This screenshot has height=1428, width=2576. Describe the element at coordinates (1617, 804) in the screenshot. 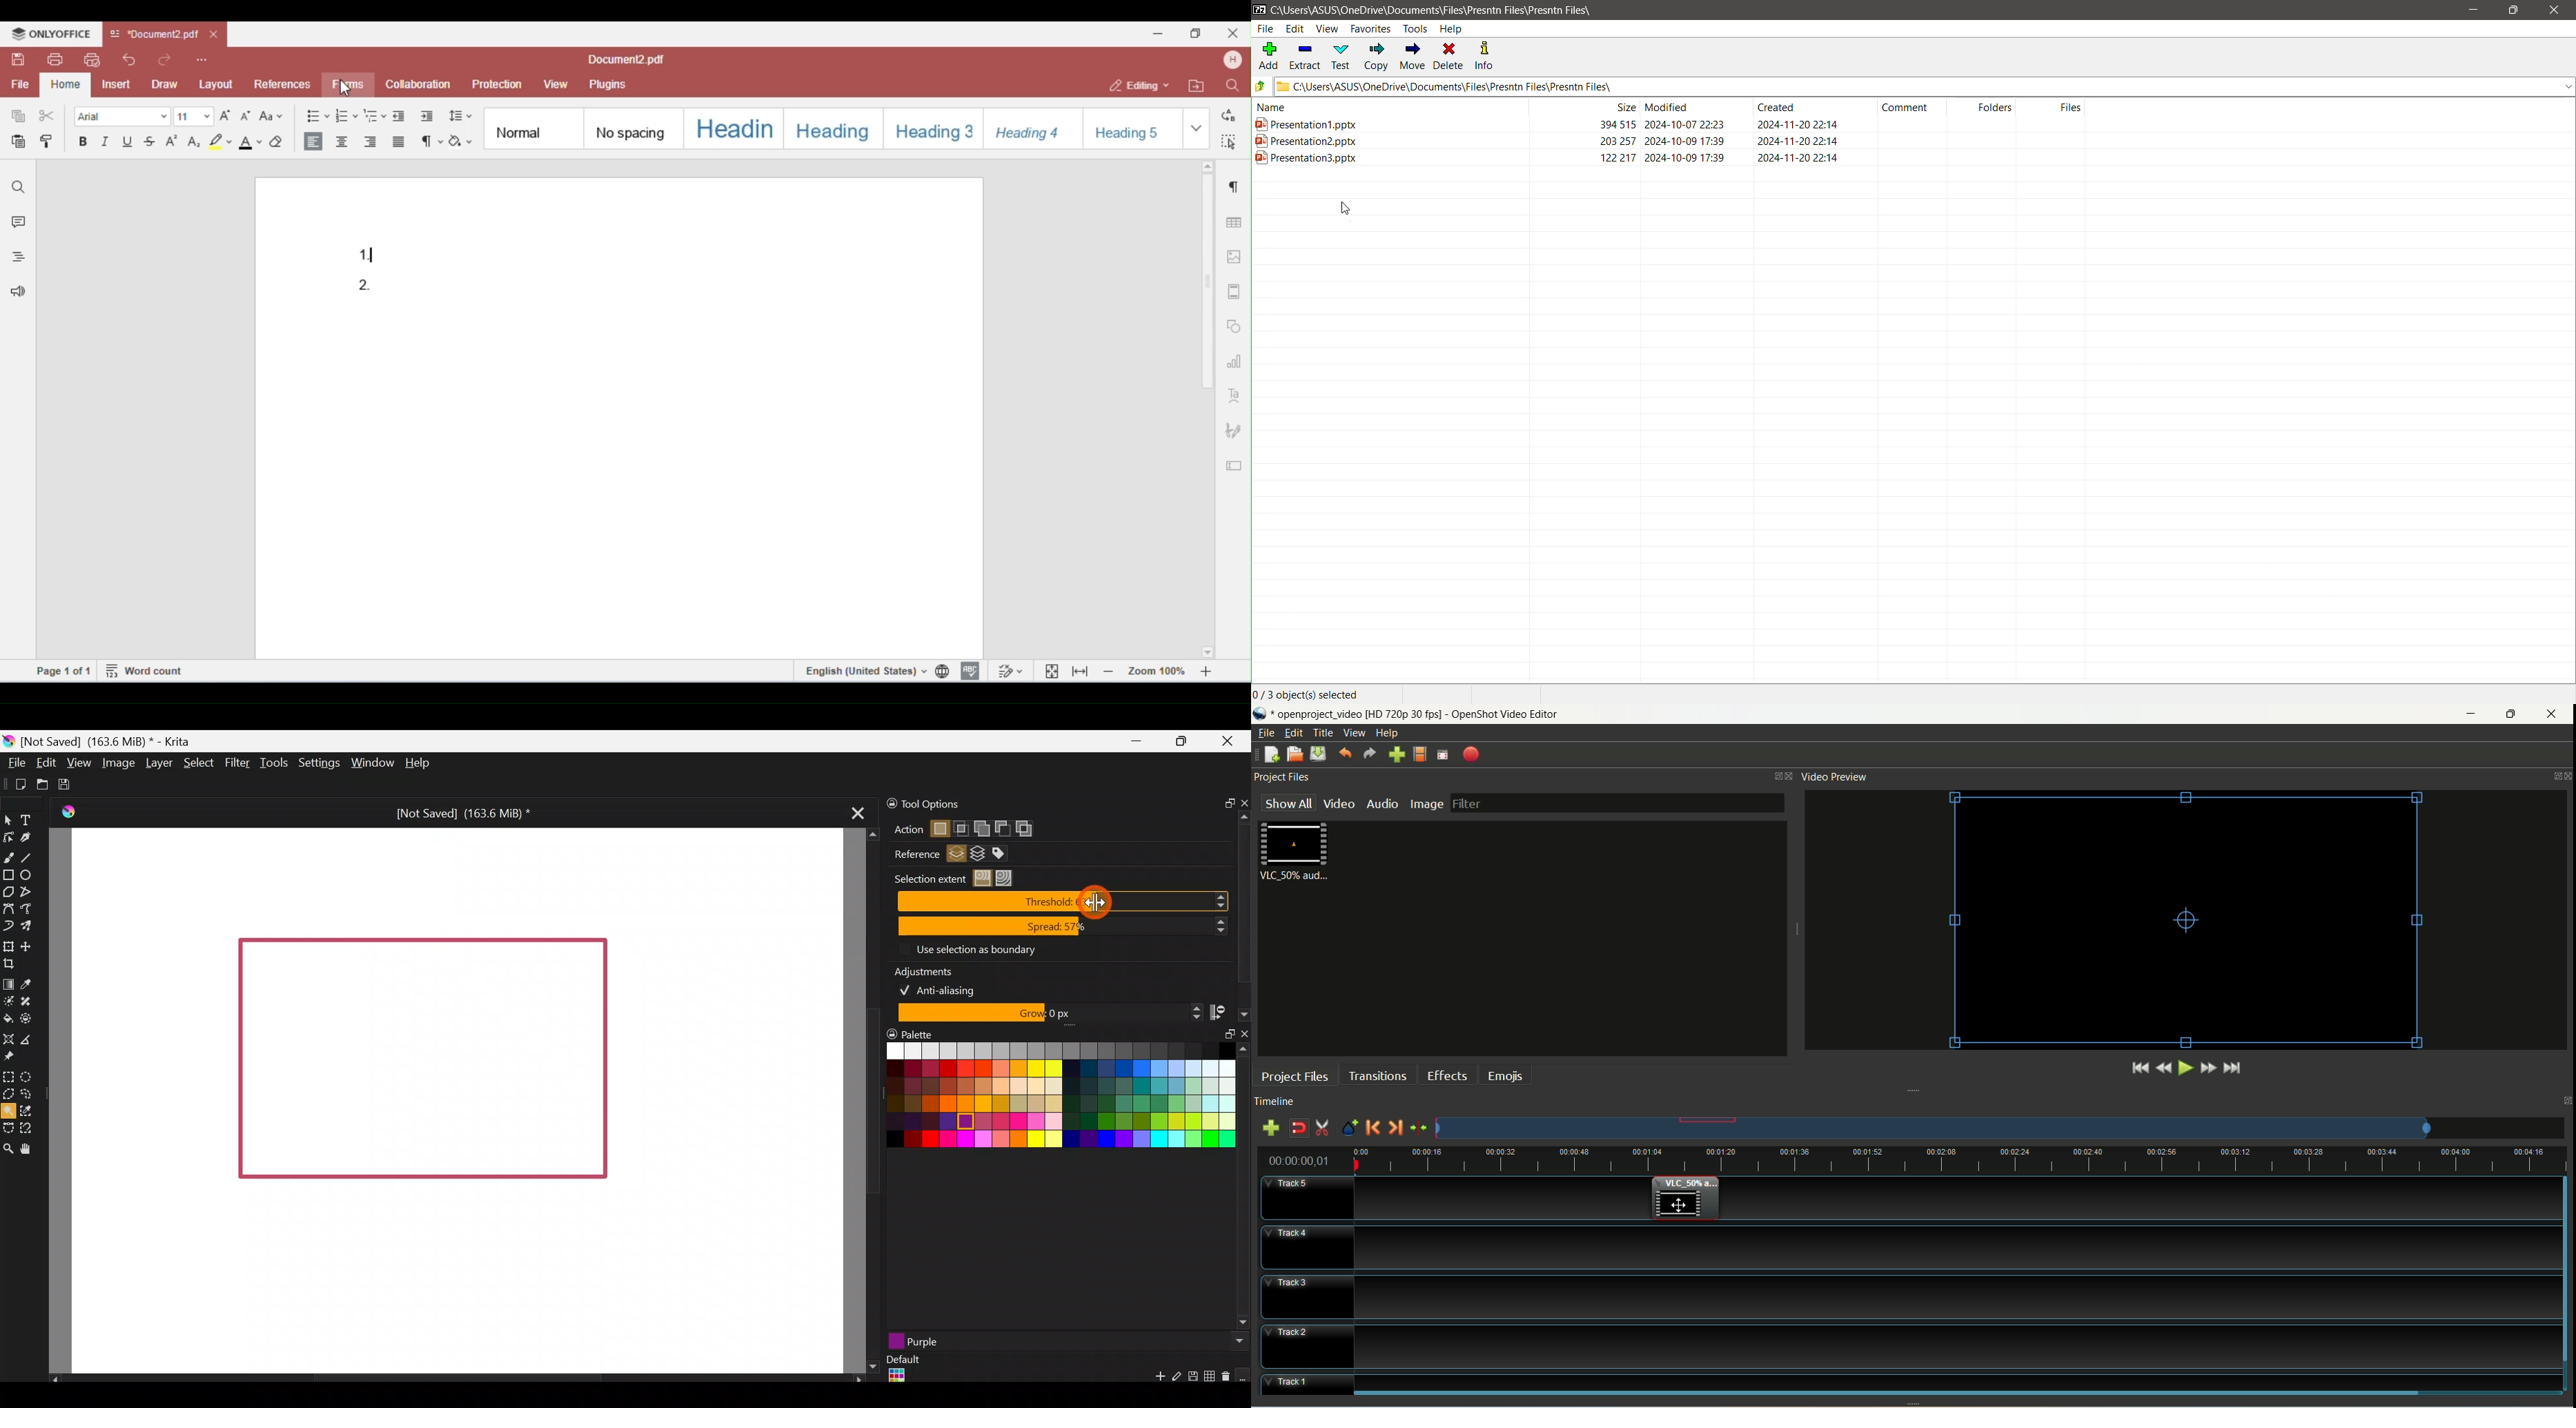

I see `filter` at that location.